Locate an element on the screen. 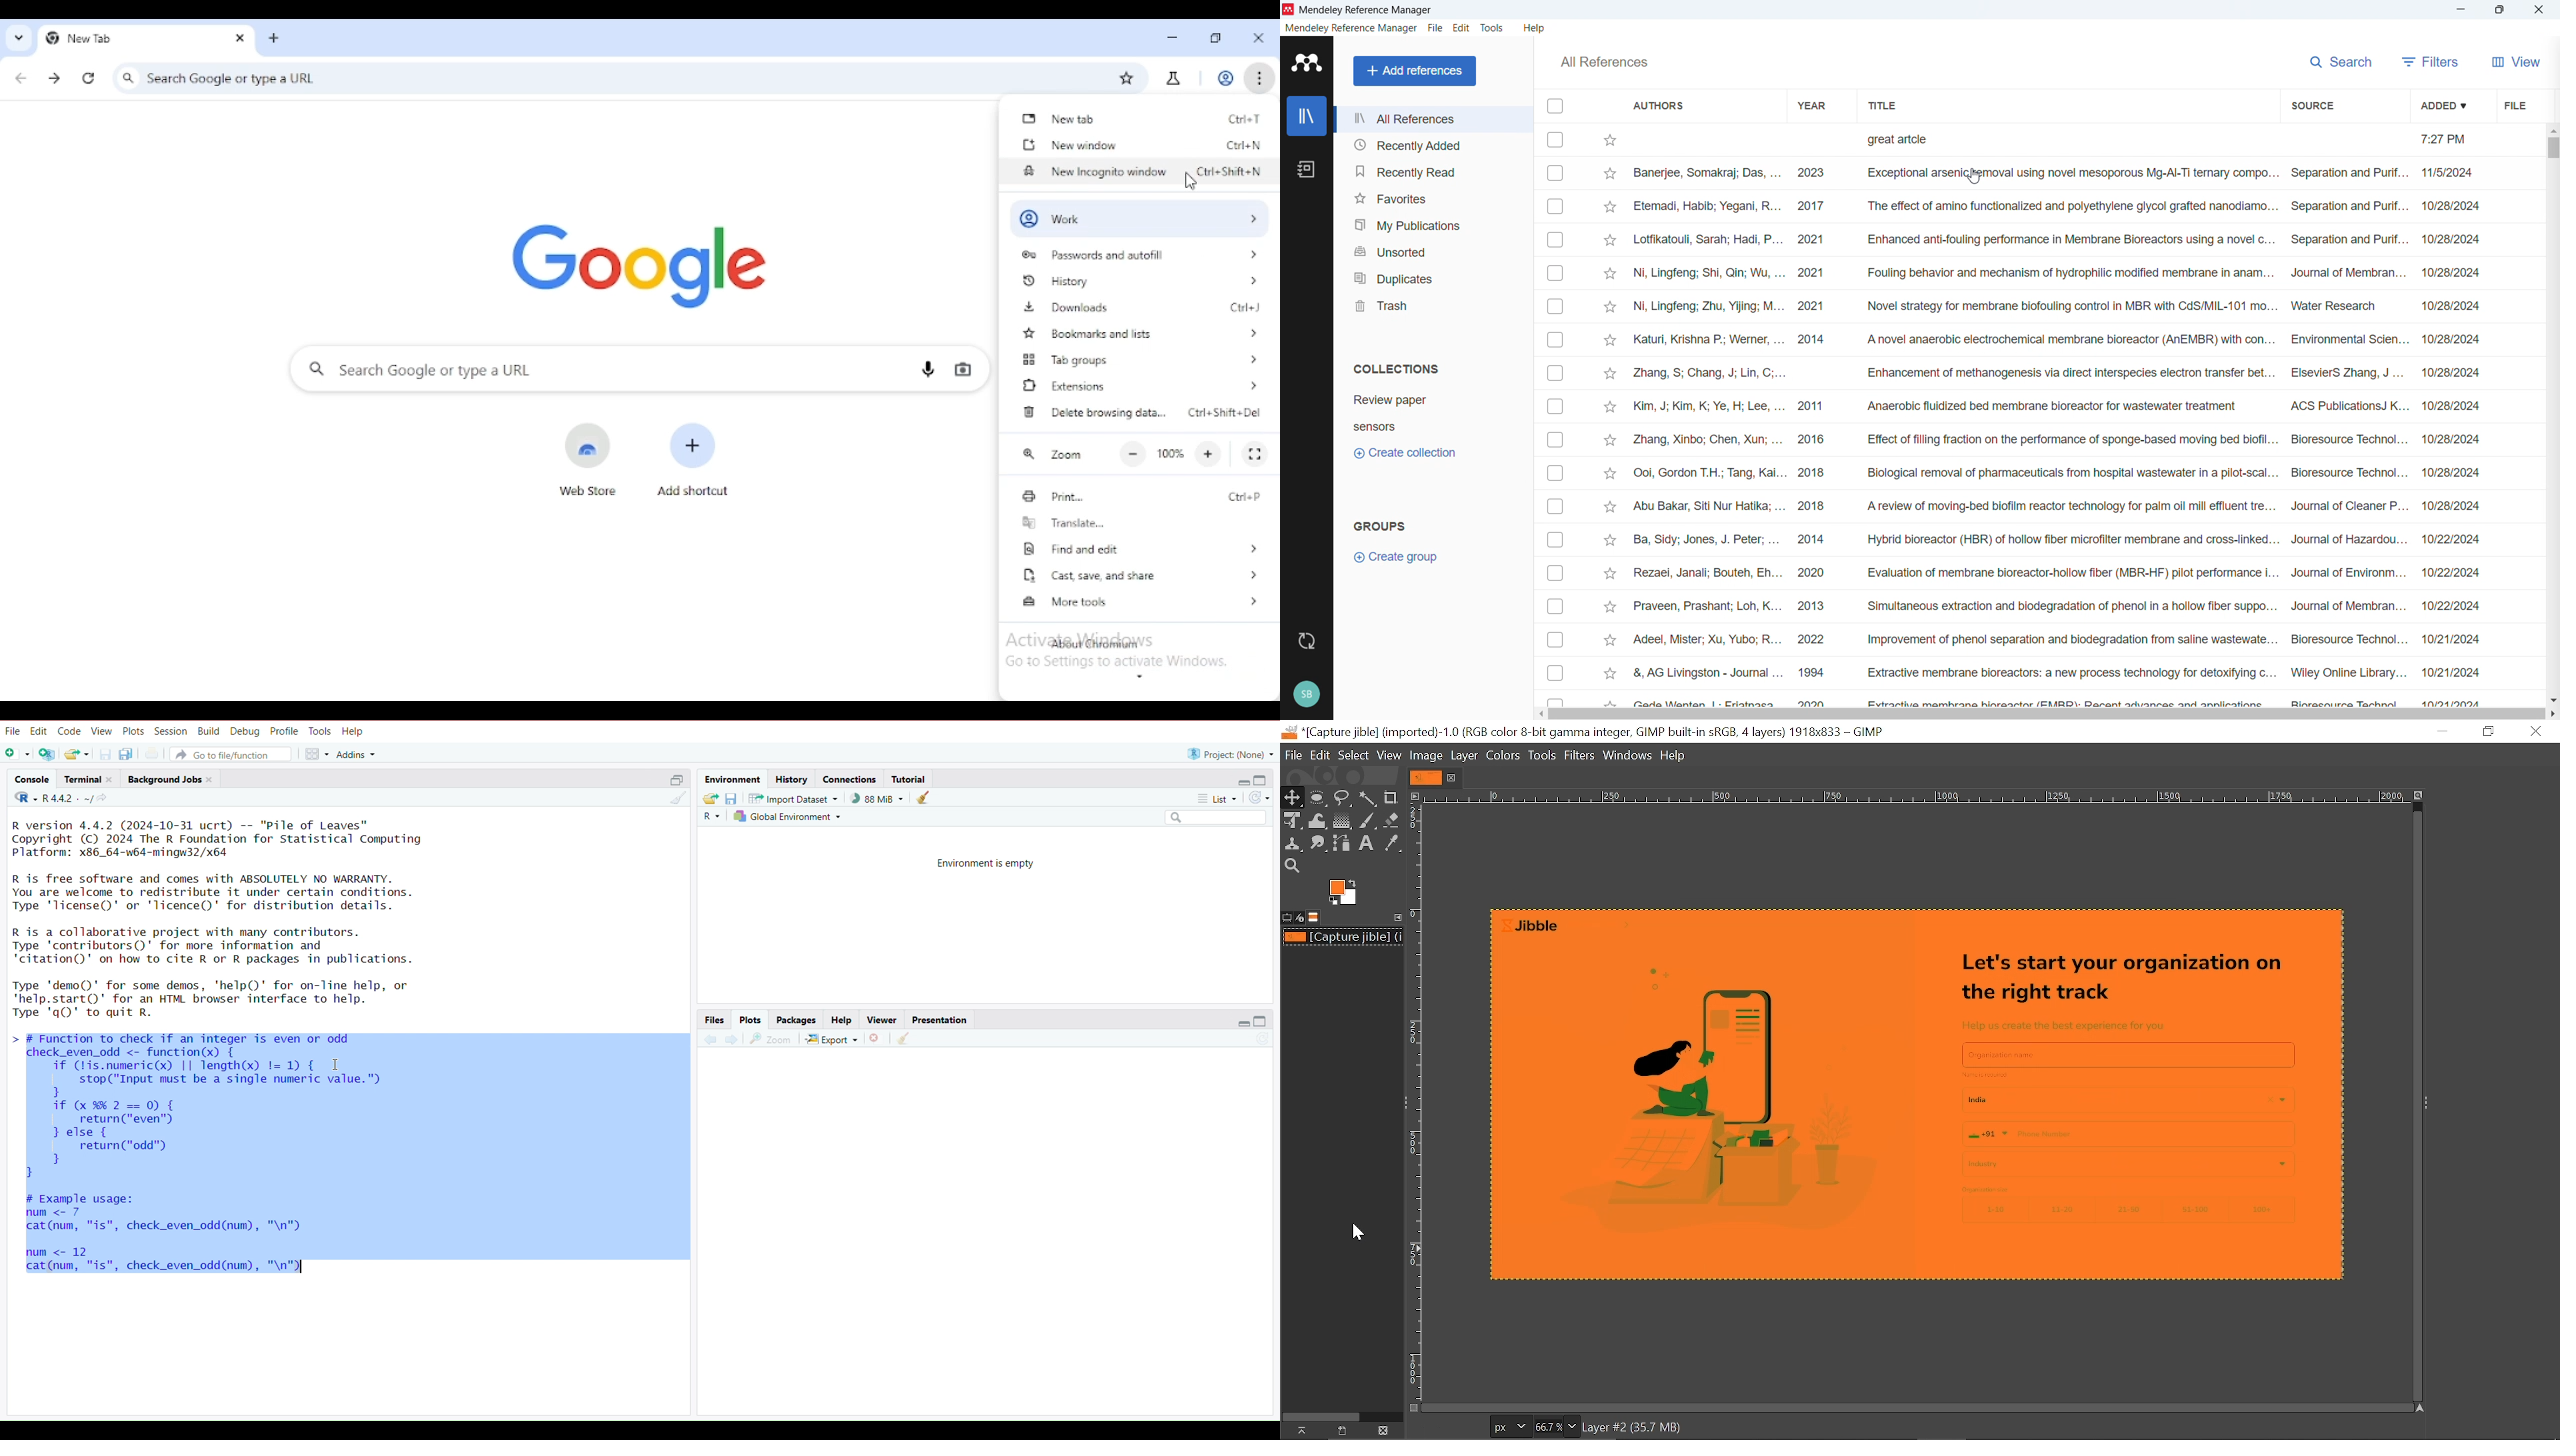 The height and width of the screenshot is (1456, 2576). R is located at coordinates (710, 819).